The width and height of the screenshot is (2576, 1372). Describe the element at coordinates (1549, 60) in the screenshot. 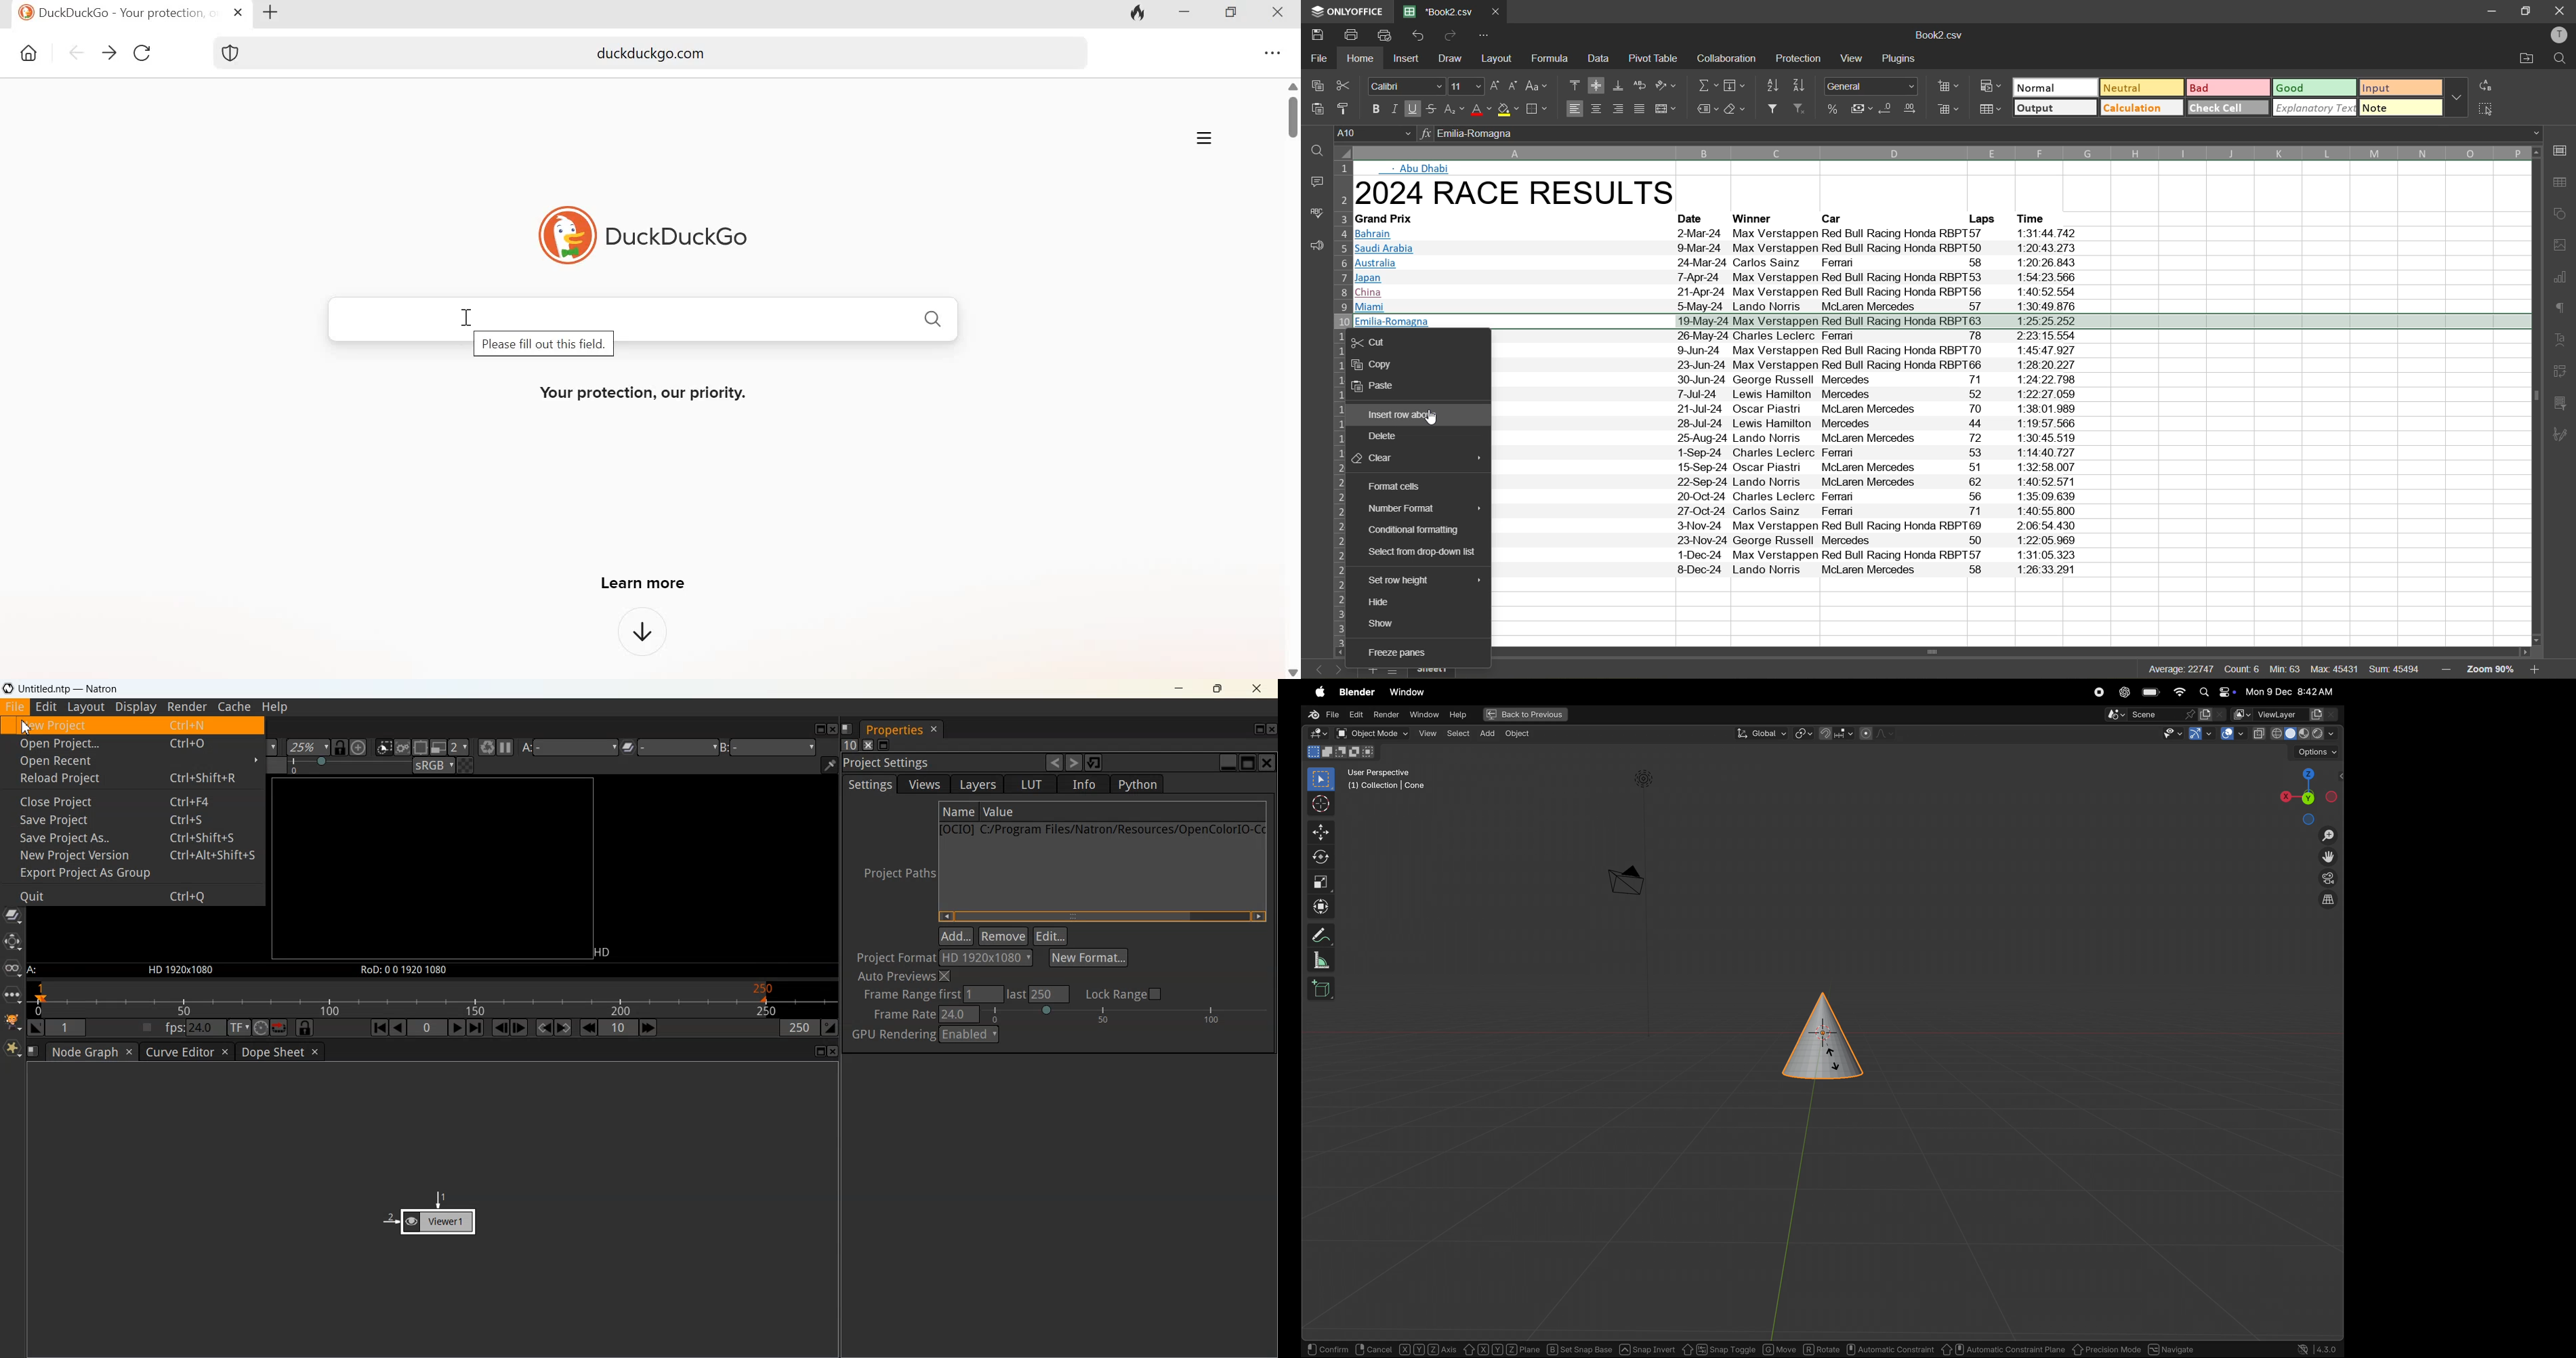

I see `formula` at that location.